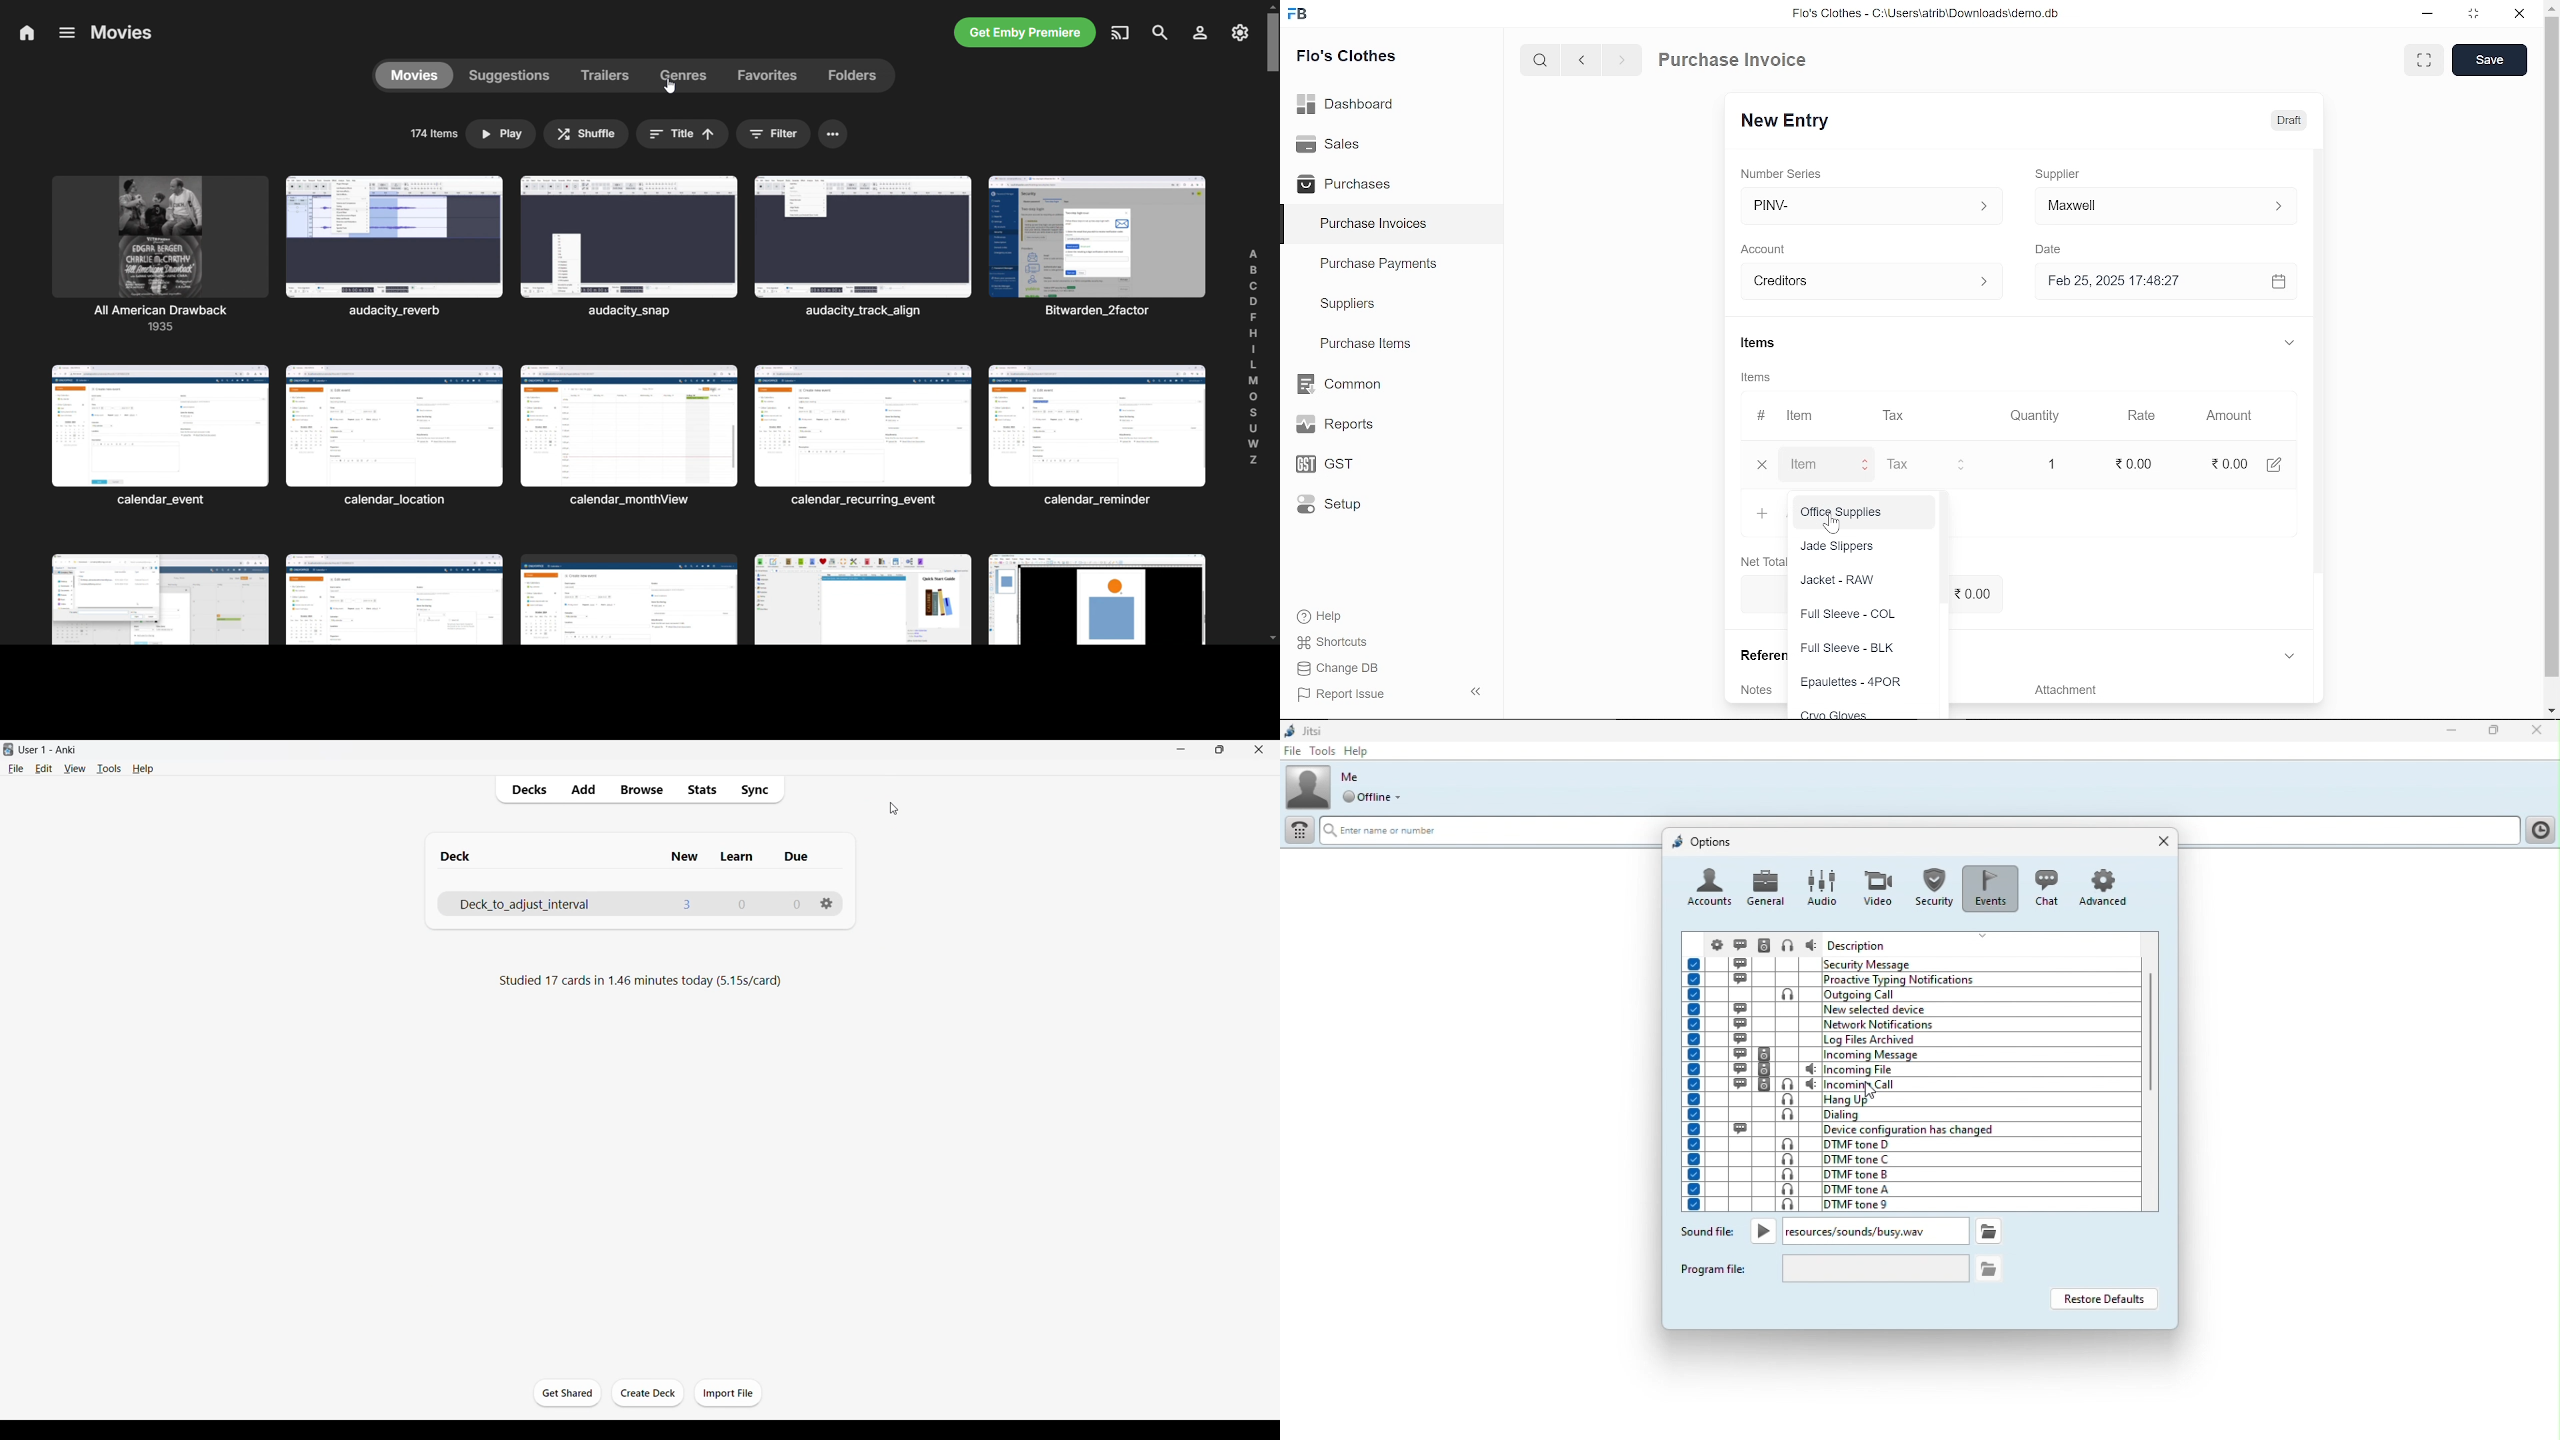 The width and height of the screenshot is (2576, 1456). I want to click on Get started, so click(567, 1393).